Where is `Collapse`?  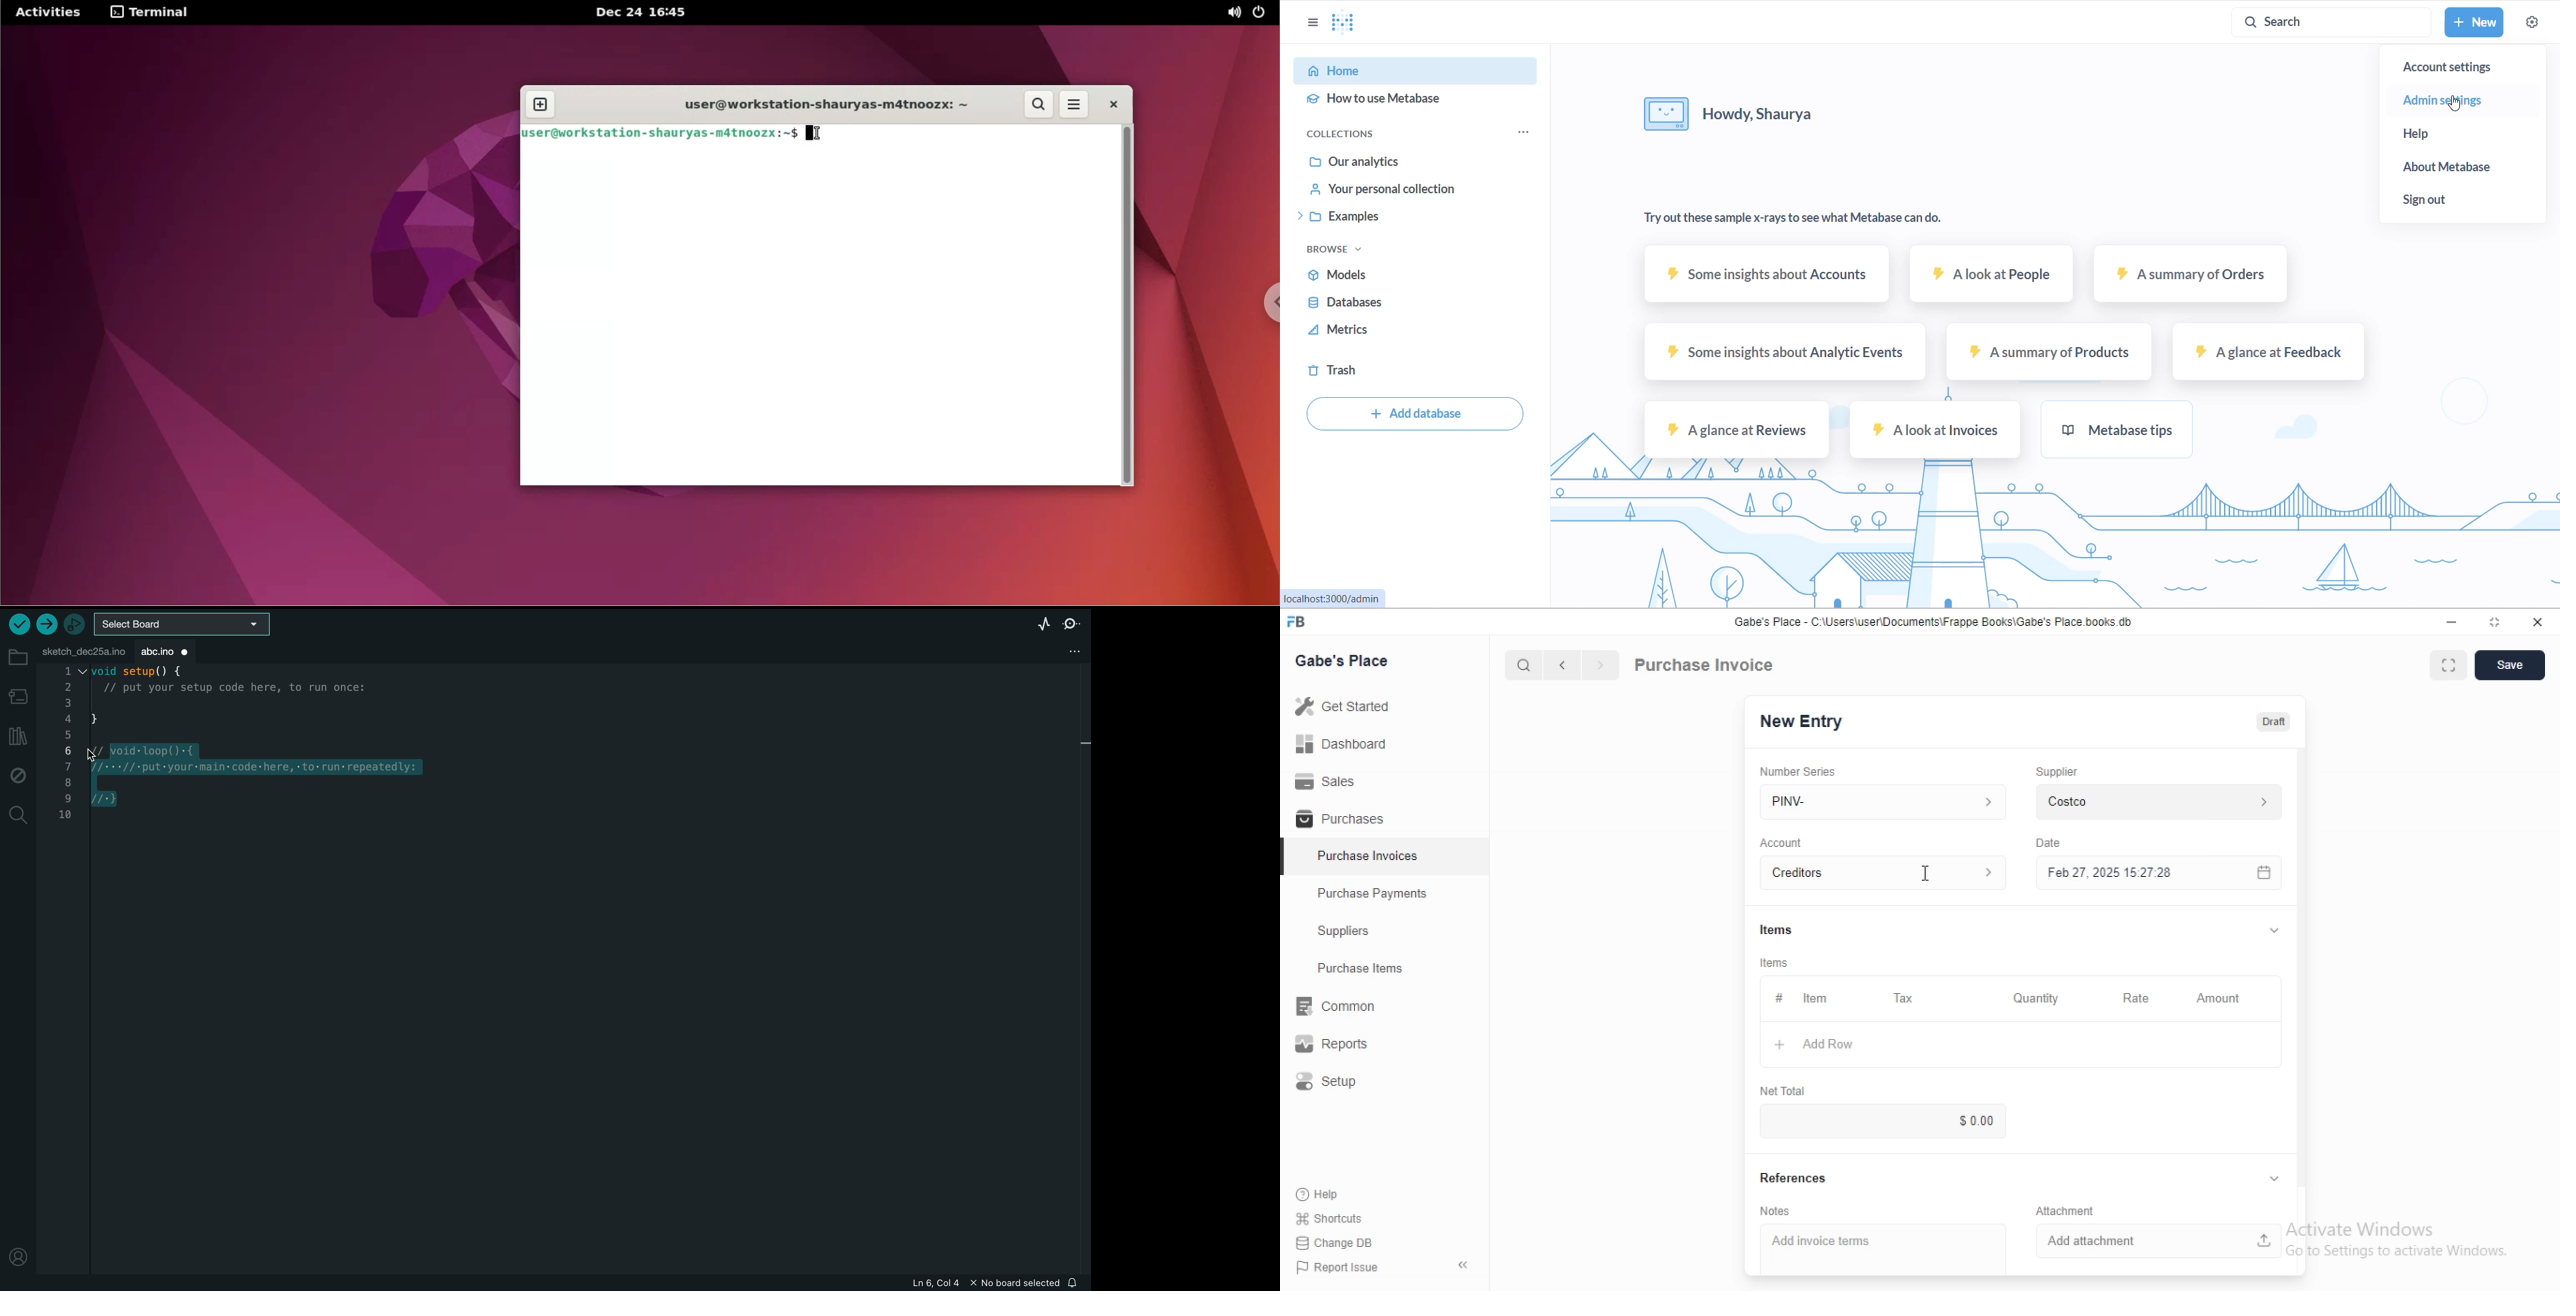 Collapse is located at coordinates (2274, 1178).